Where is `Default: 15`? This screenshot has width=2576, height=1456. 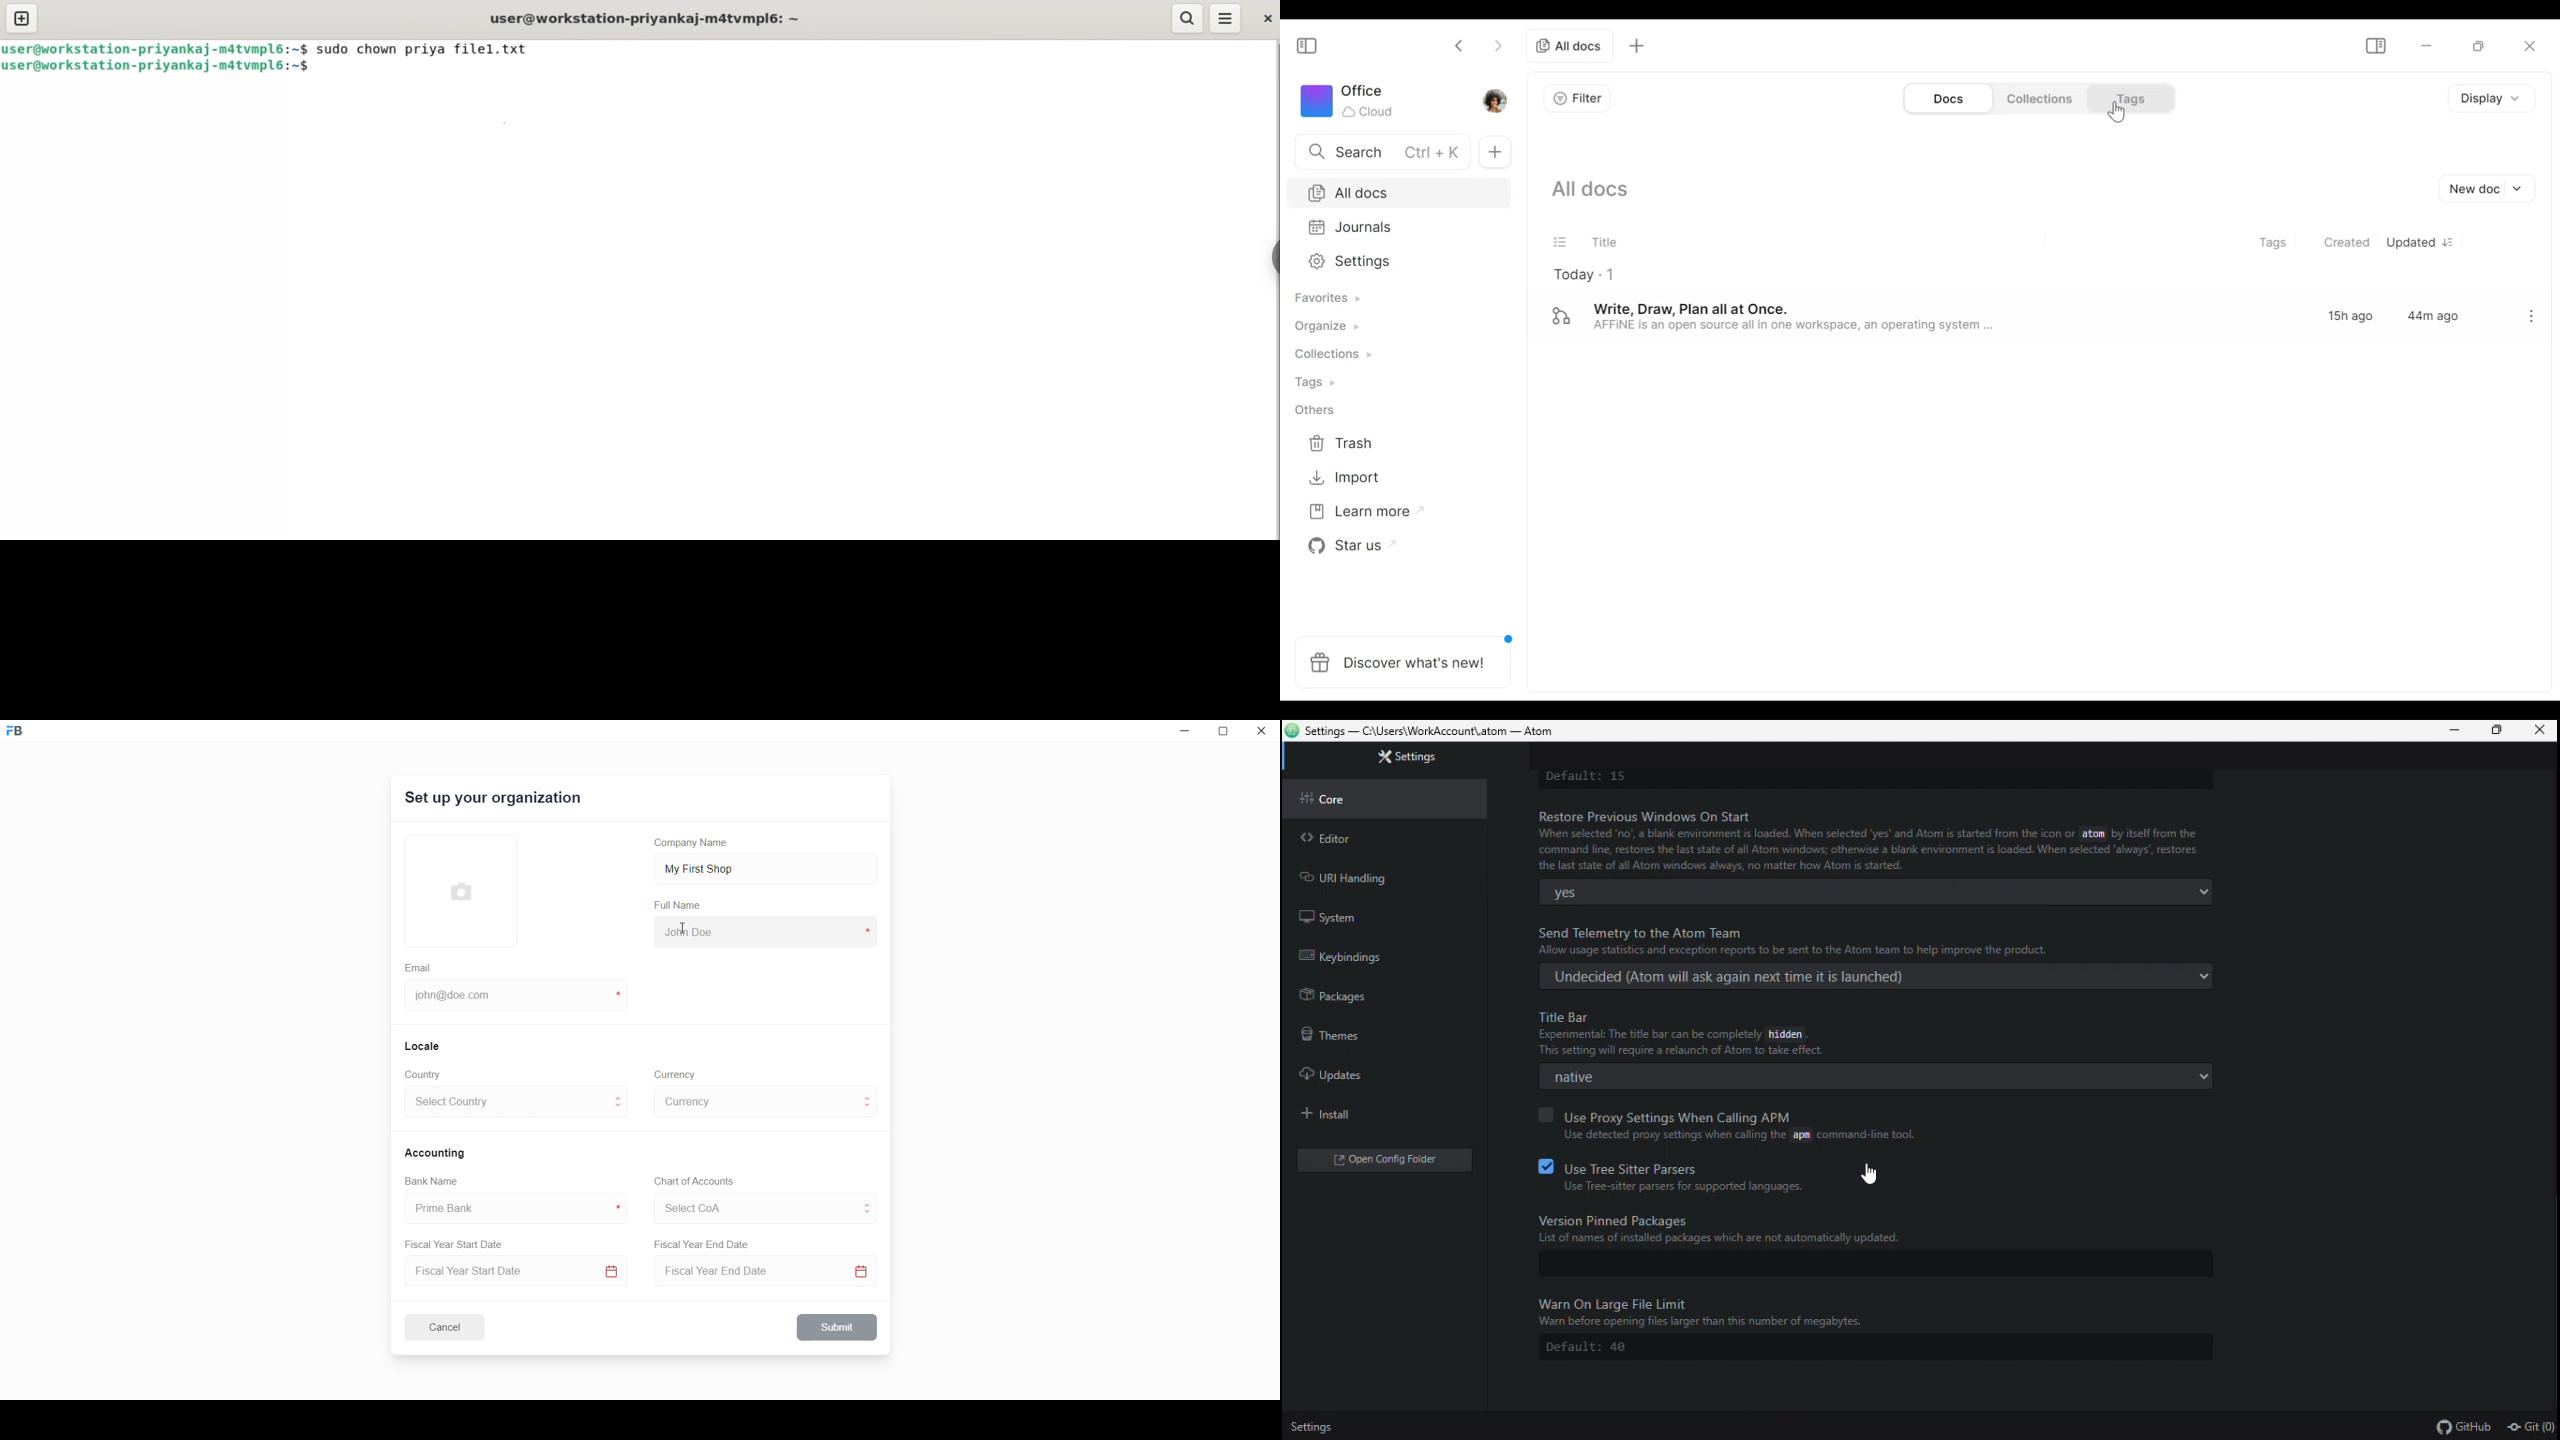 Default: 15 is located at coordinates (1868, 778).